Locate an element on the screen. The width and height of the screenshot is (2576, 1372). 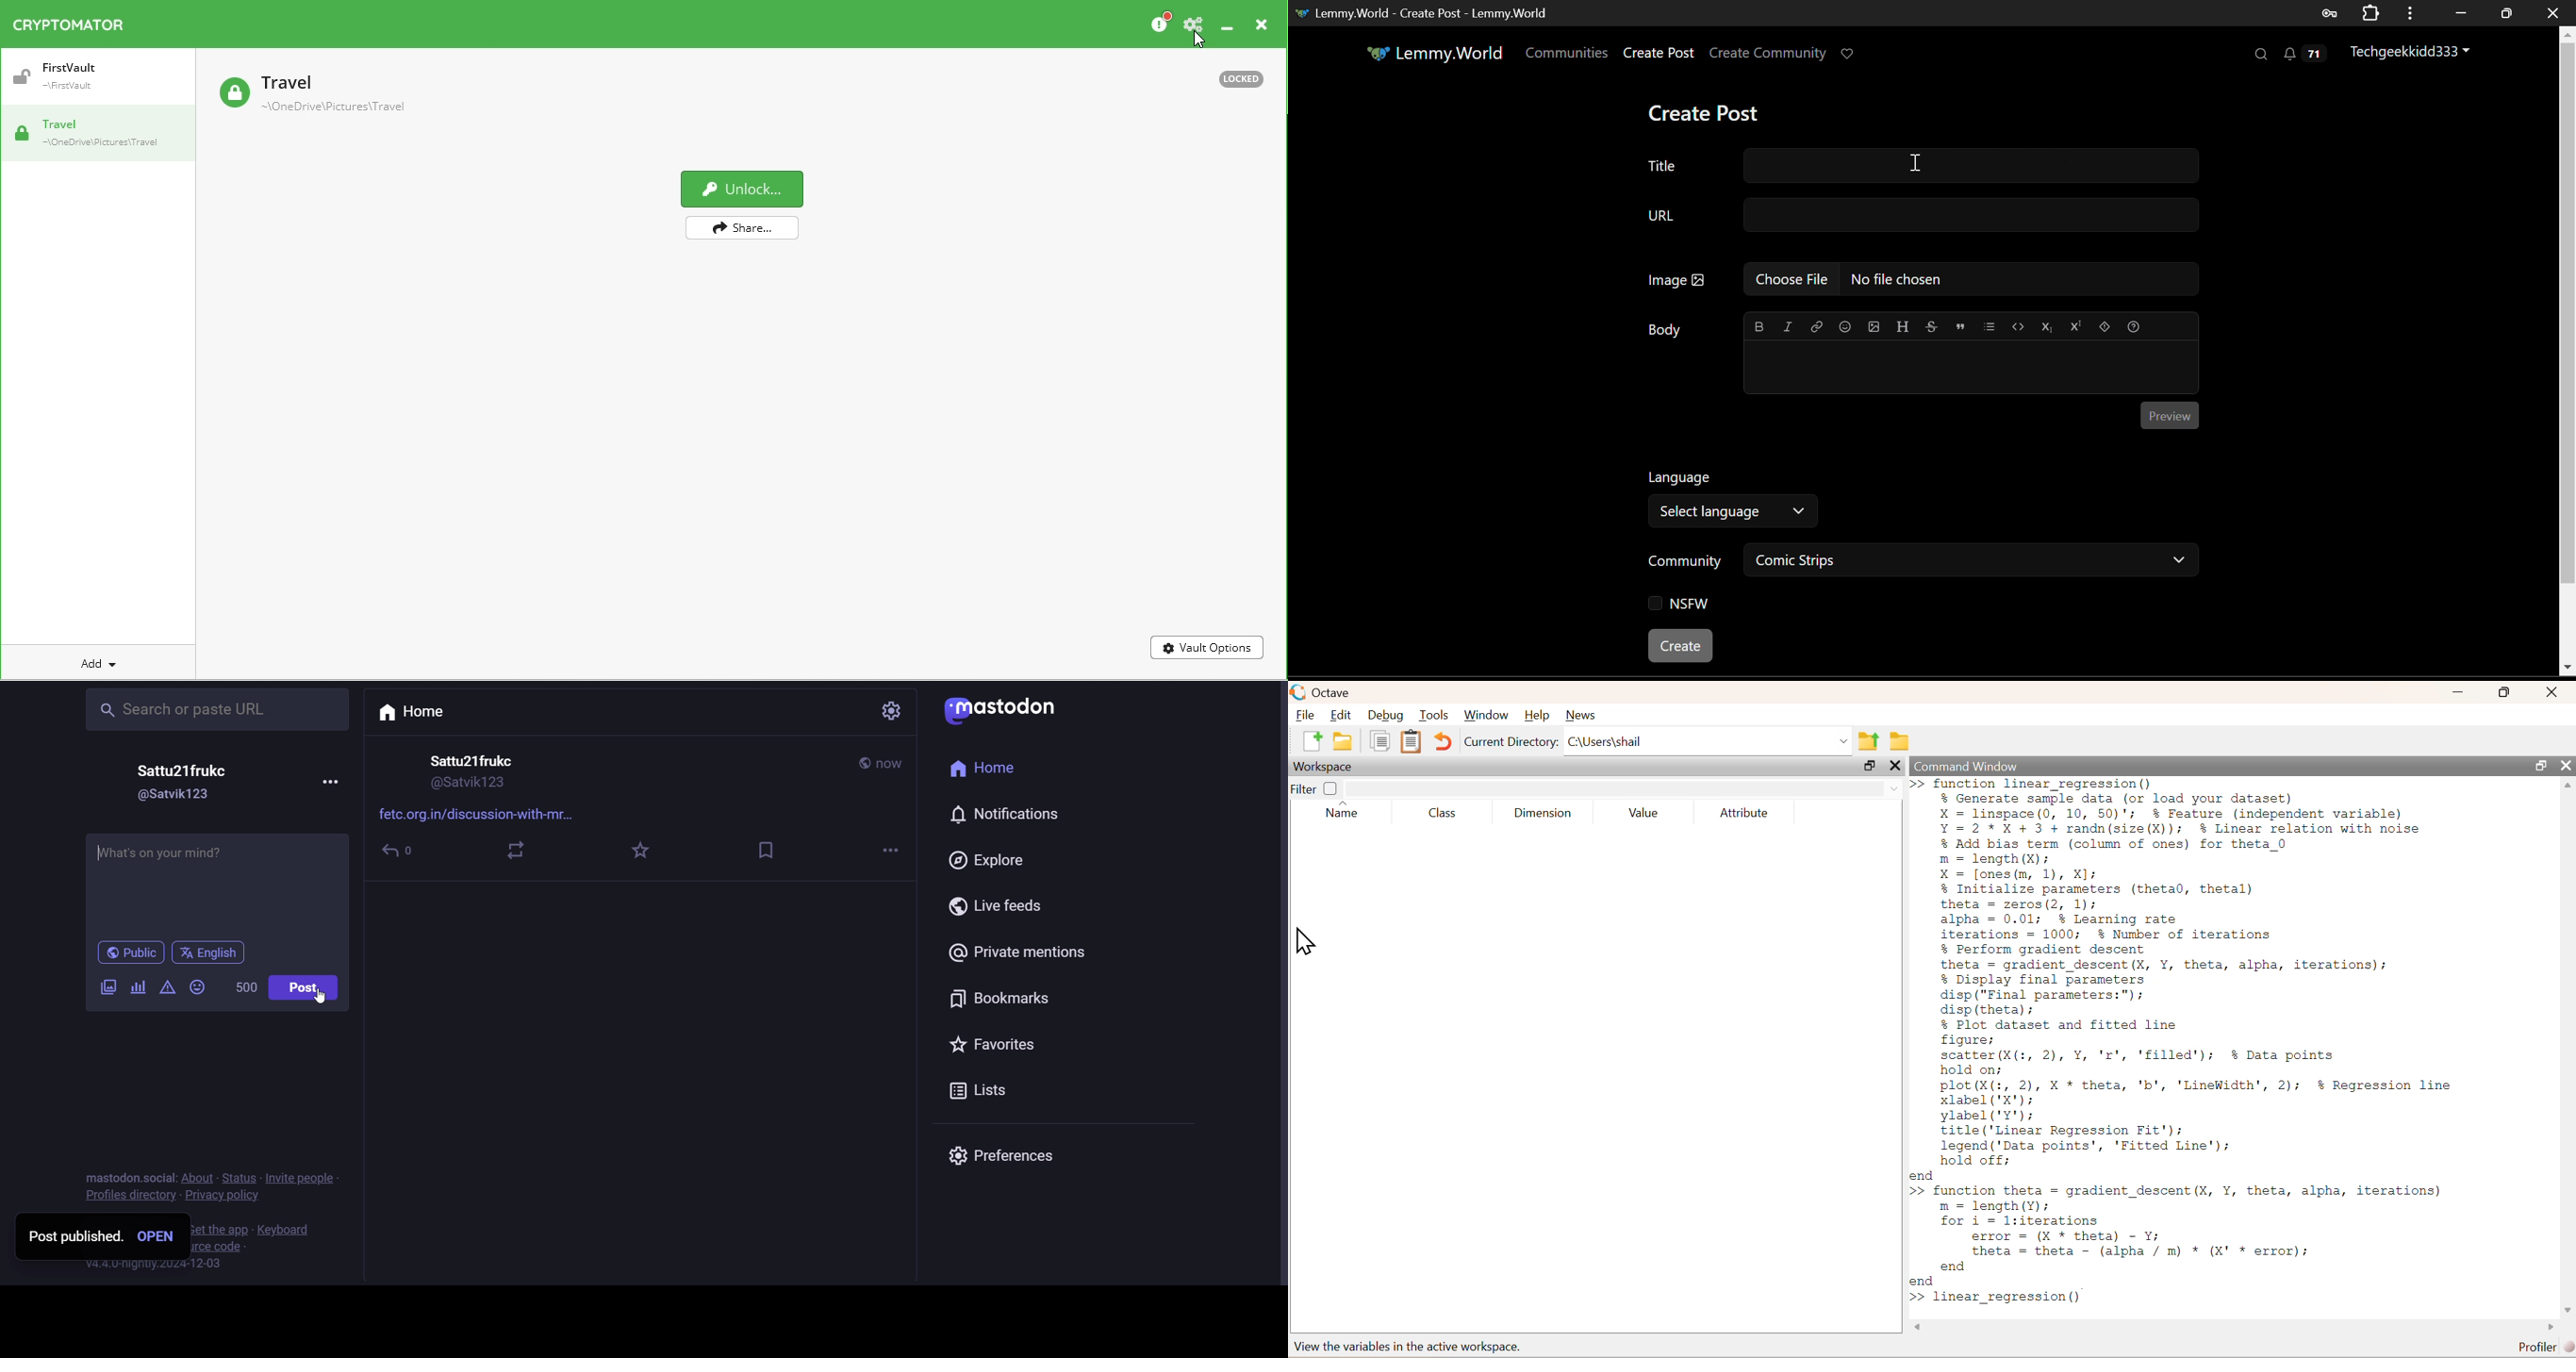
name is located at coordinates (188, 770).